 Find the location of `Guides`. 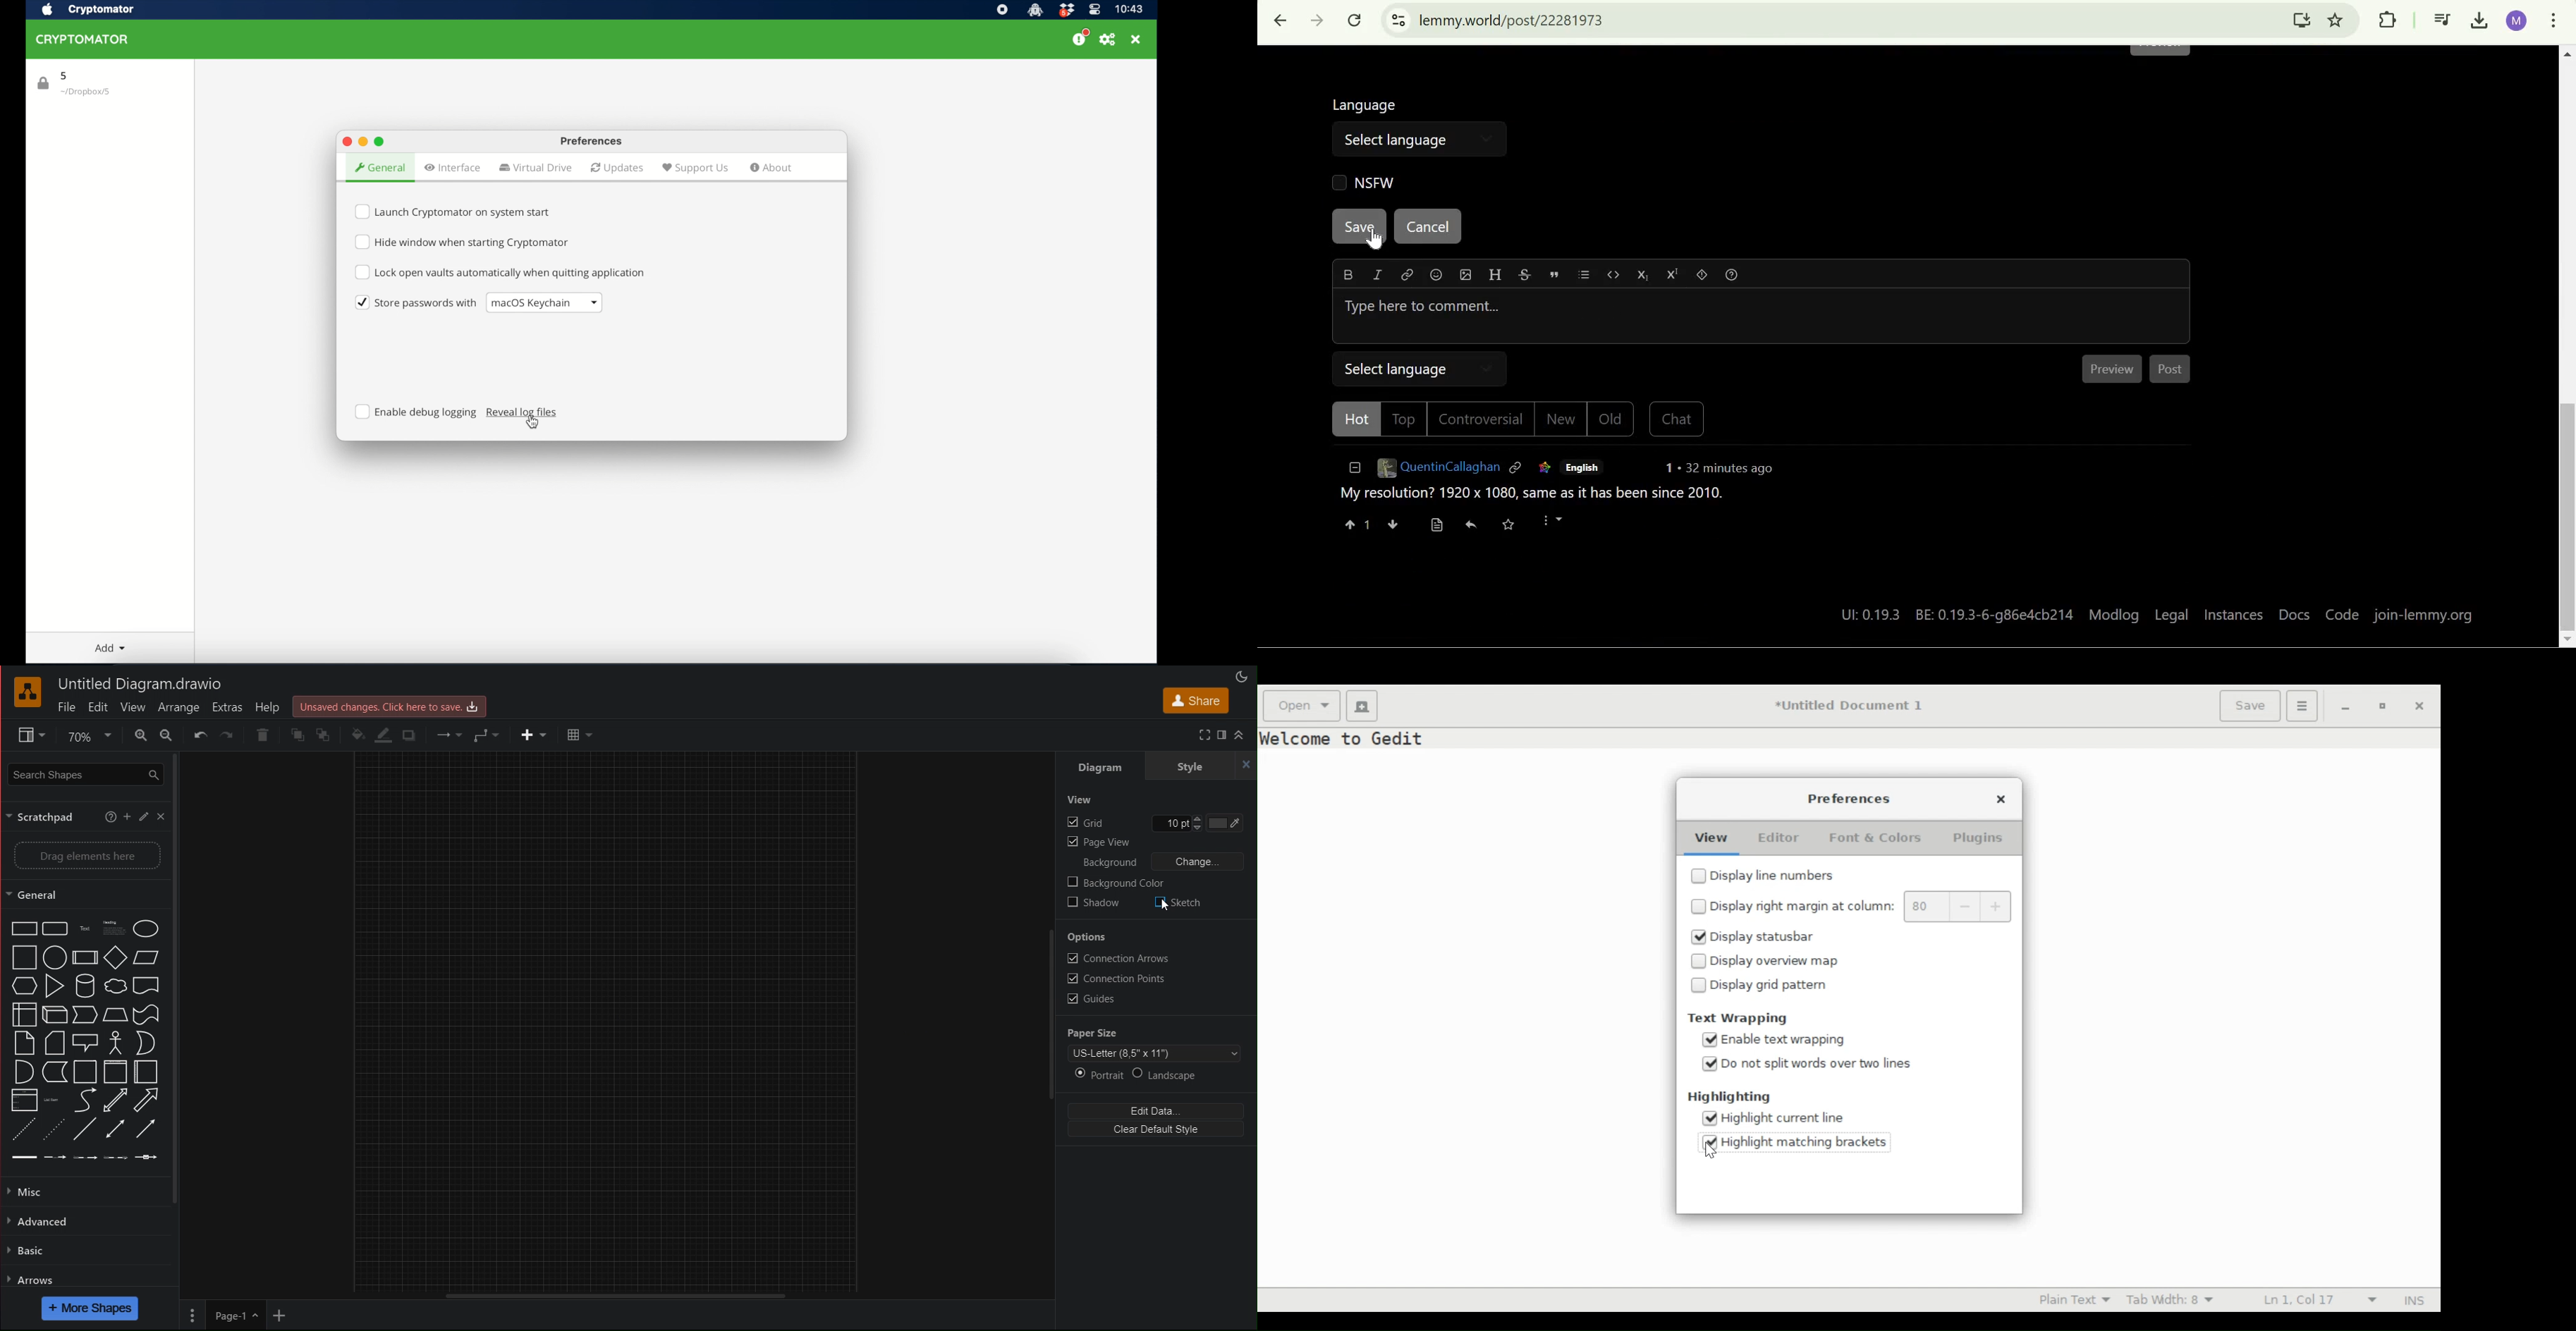

Guides is located at coordinates (1109, 1000).